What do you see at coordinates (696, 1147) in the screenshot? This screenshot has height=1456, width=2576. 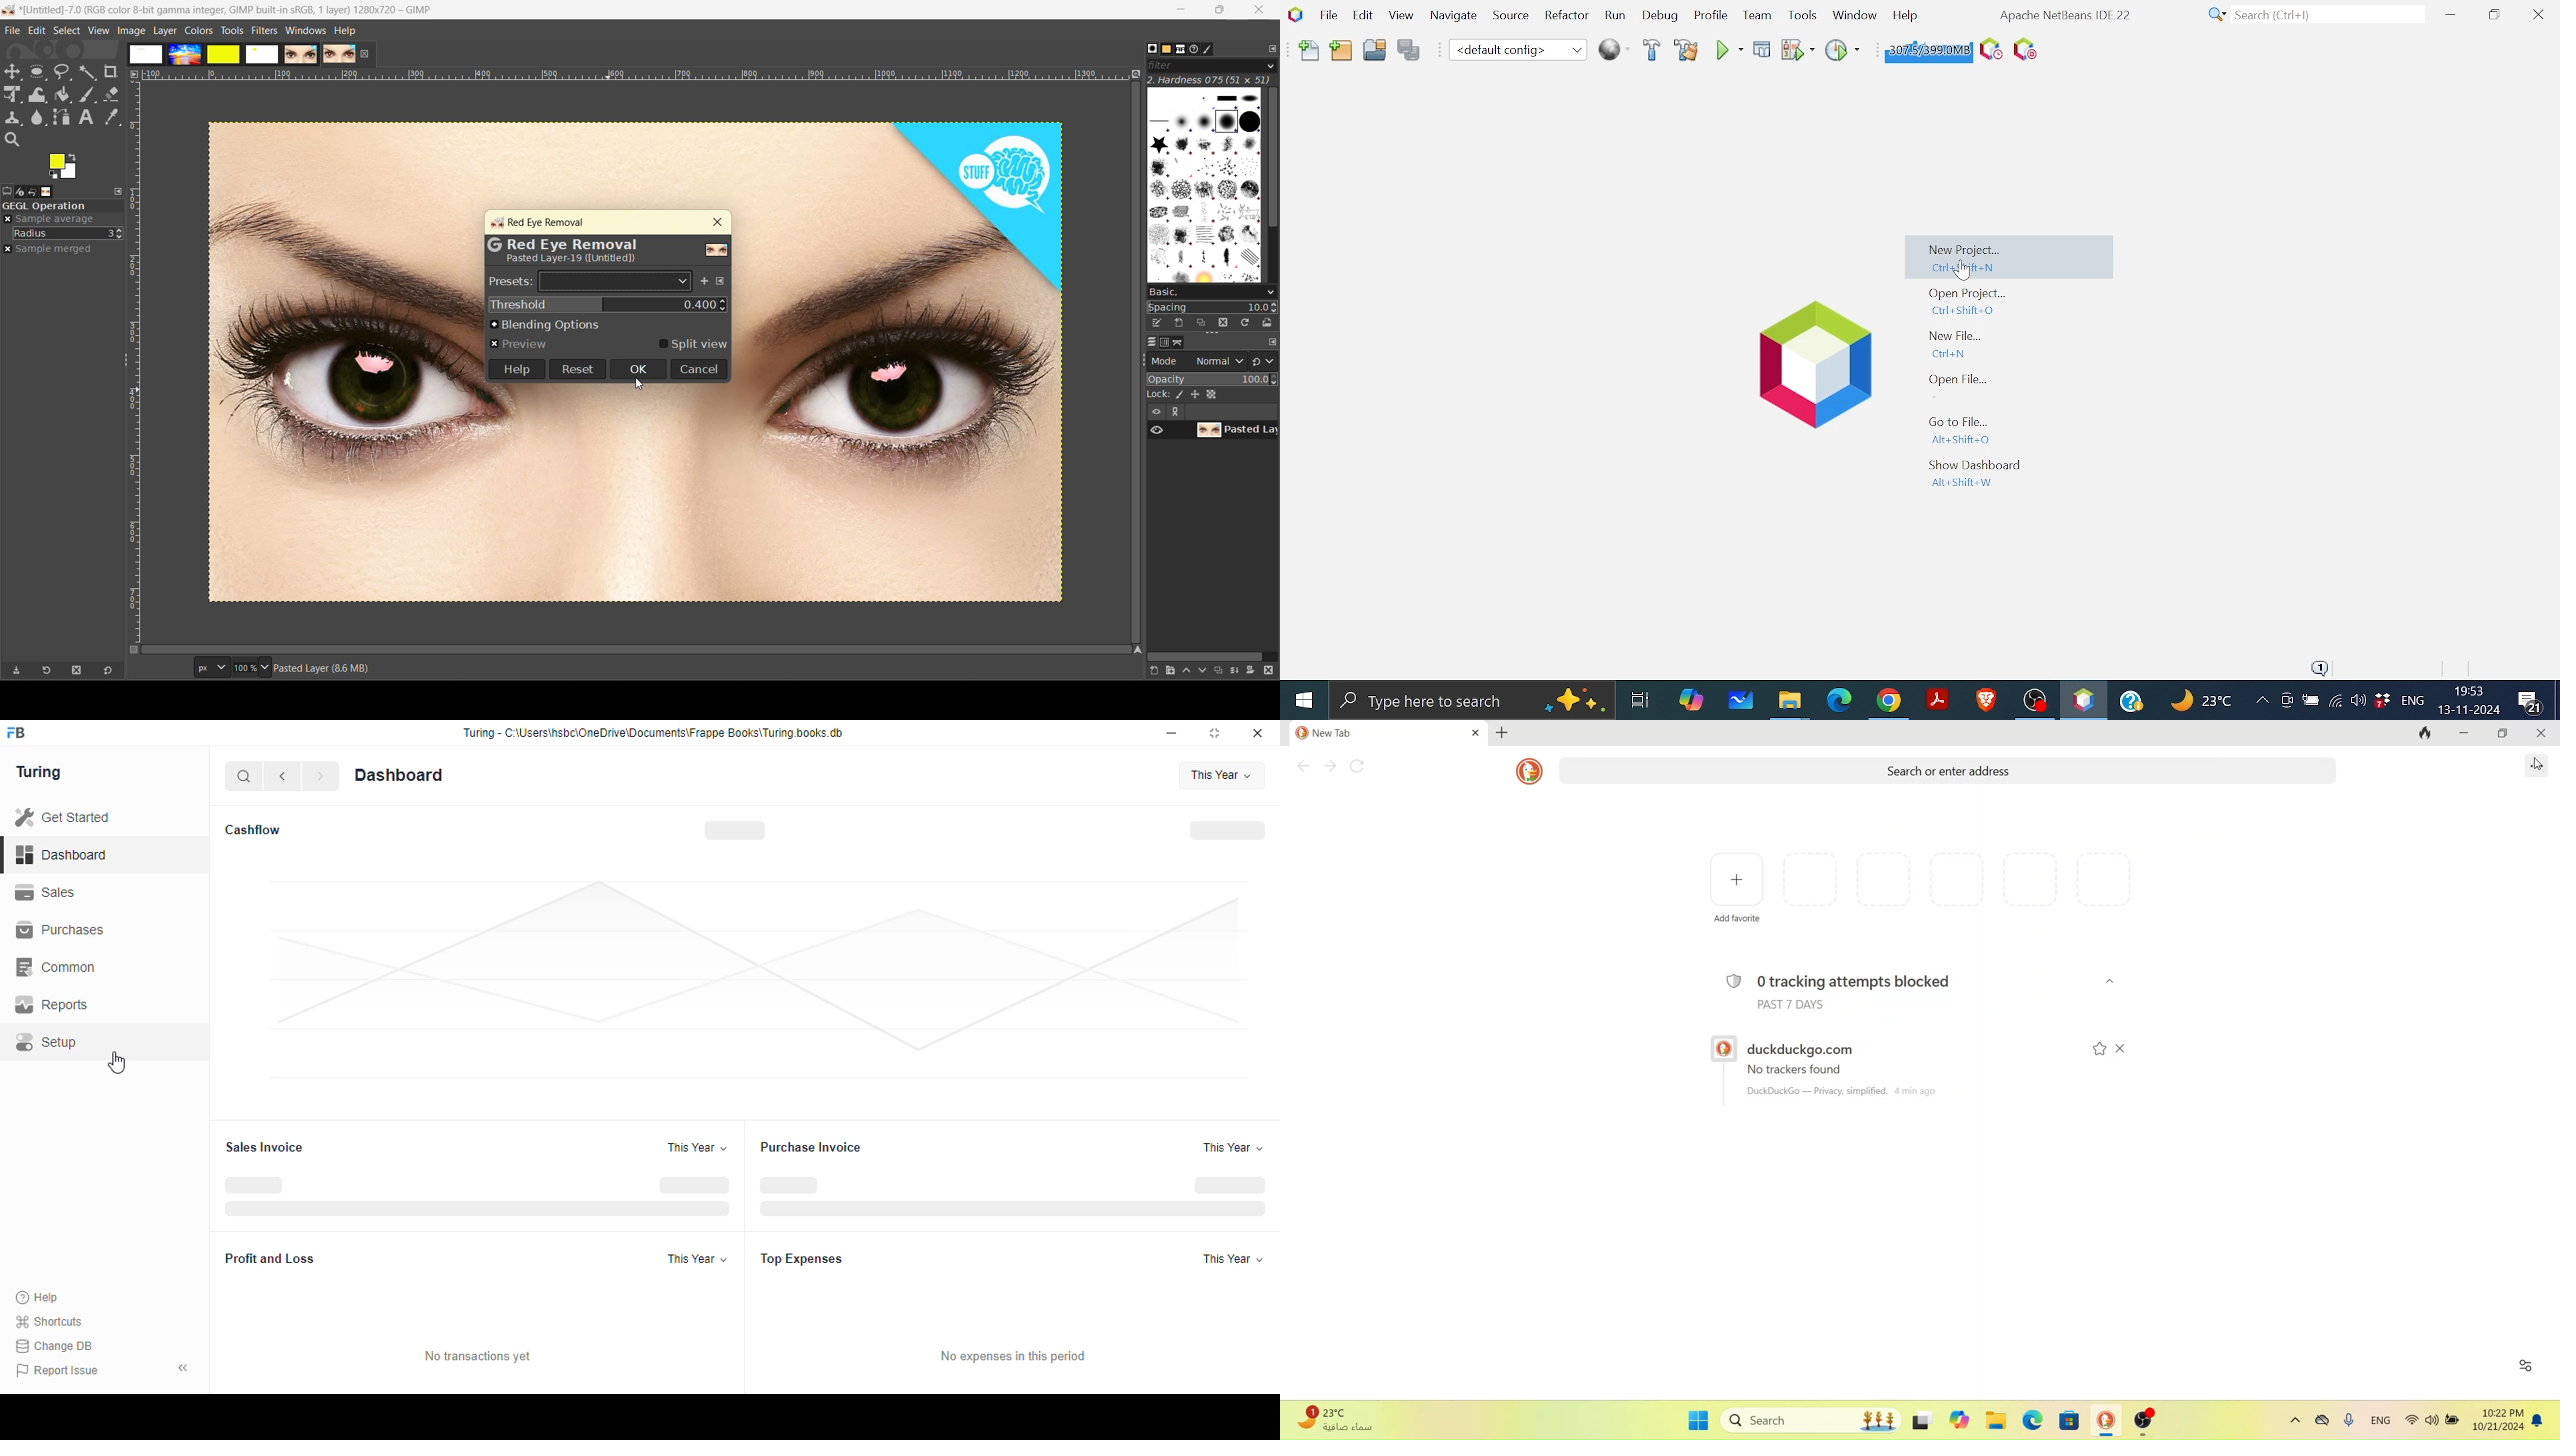 I see `this year` at bounding box center [696, 1147].